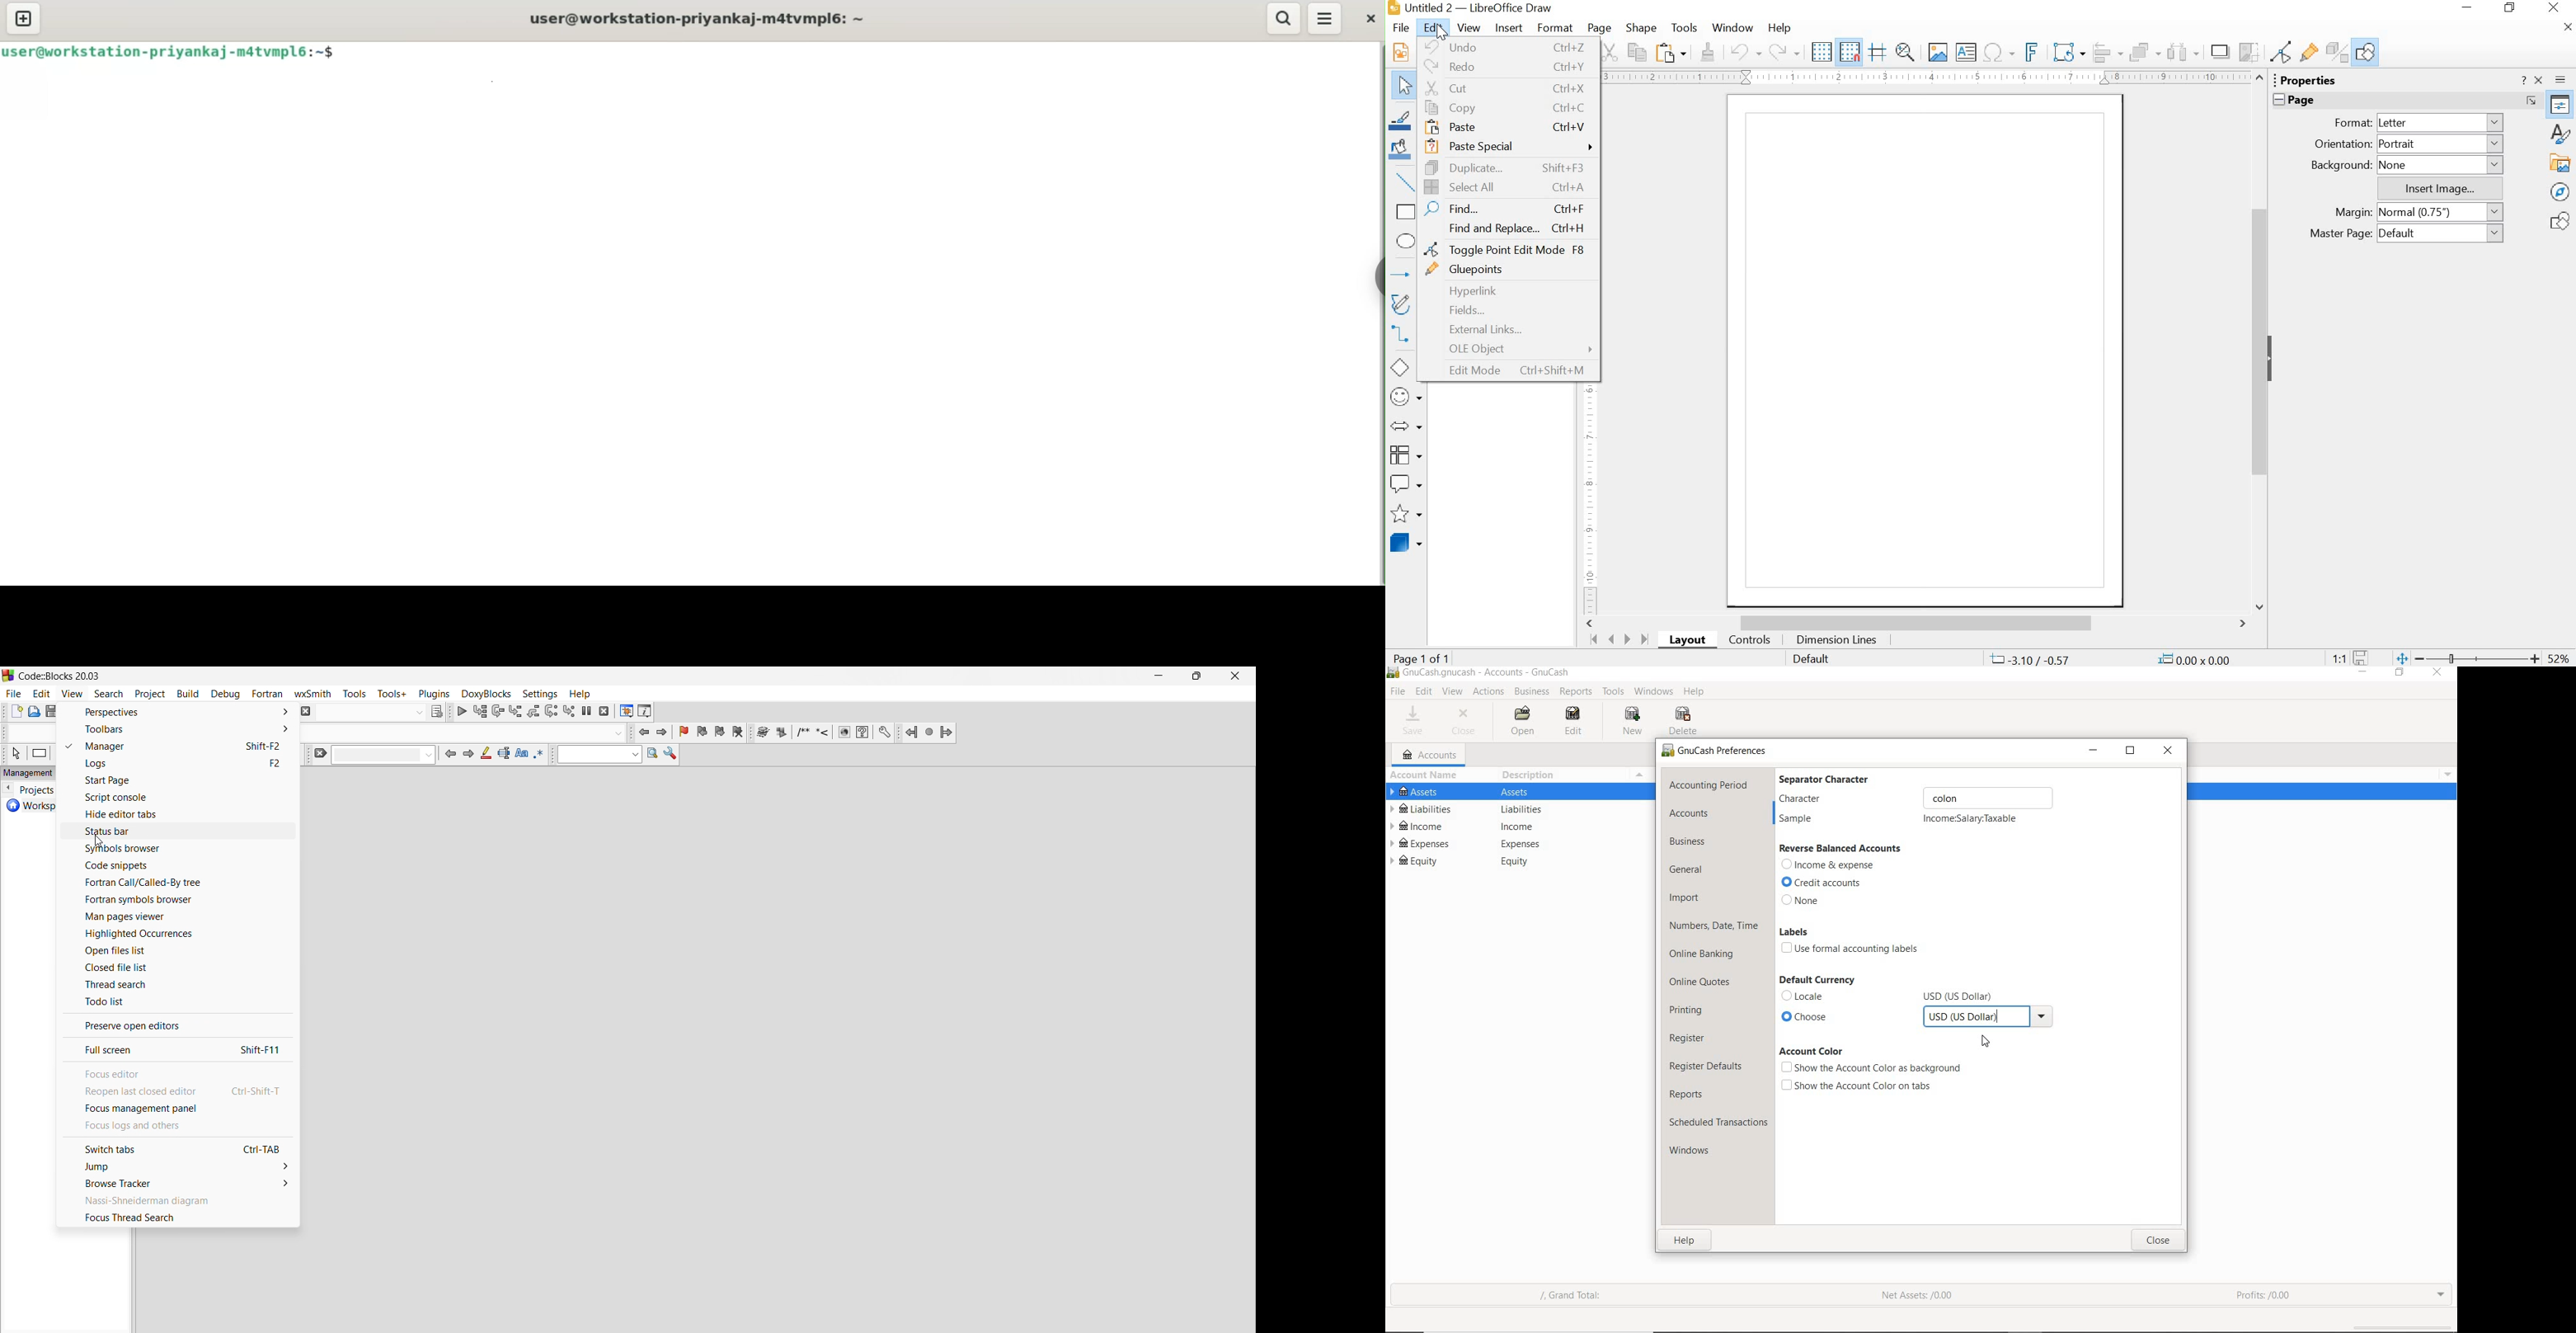 The width and height of the screenshot is (2576, 1344). Describe the element at coordinates (534, 714) in the screenshot. I see `step out` at that location.